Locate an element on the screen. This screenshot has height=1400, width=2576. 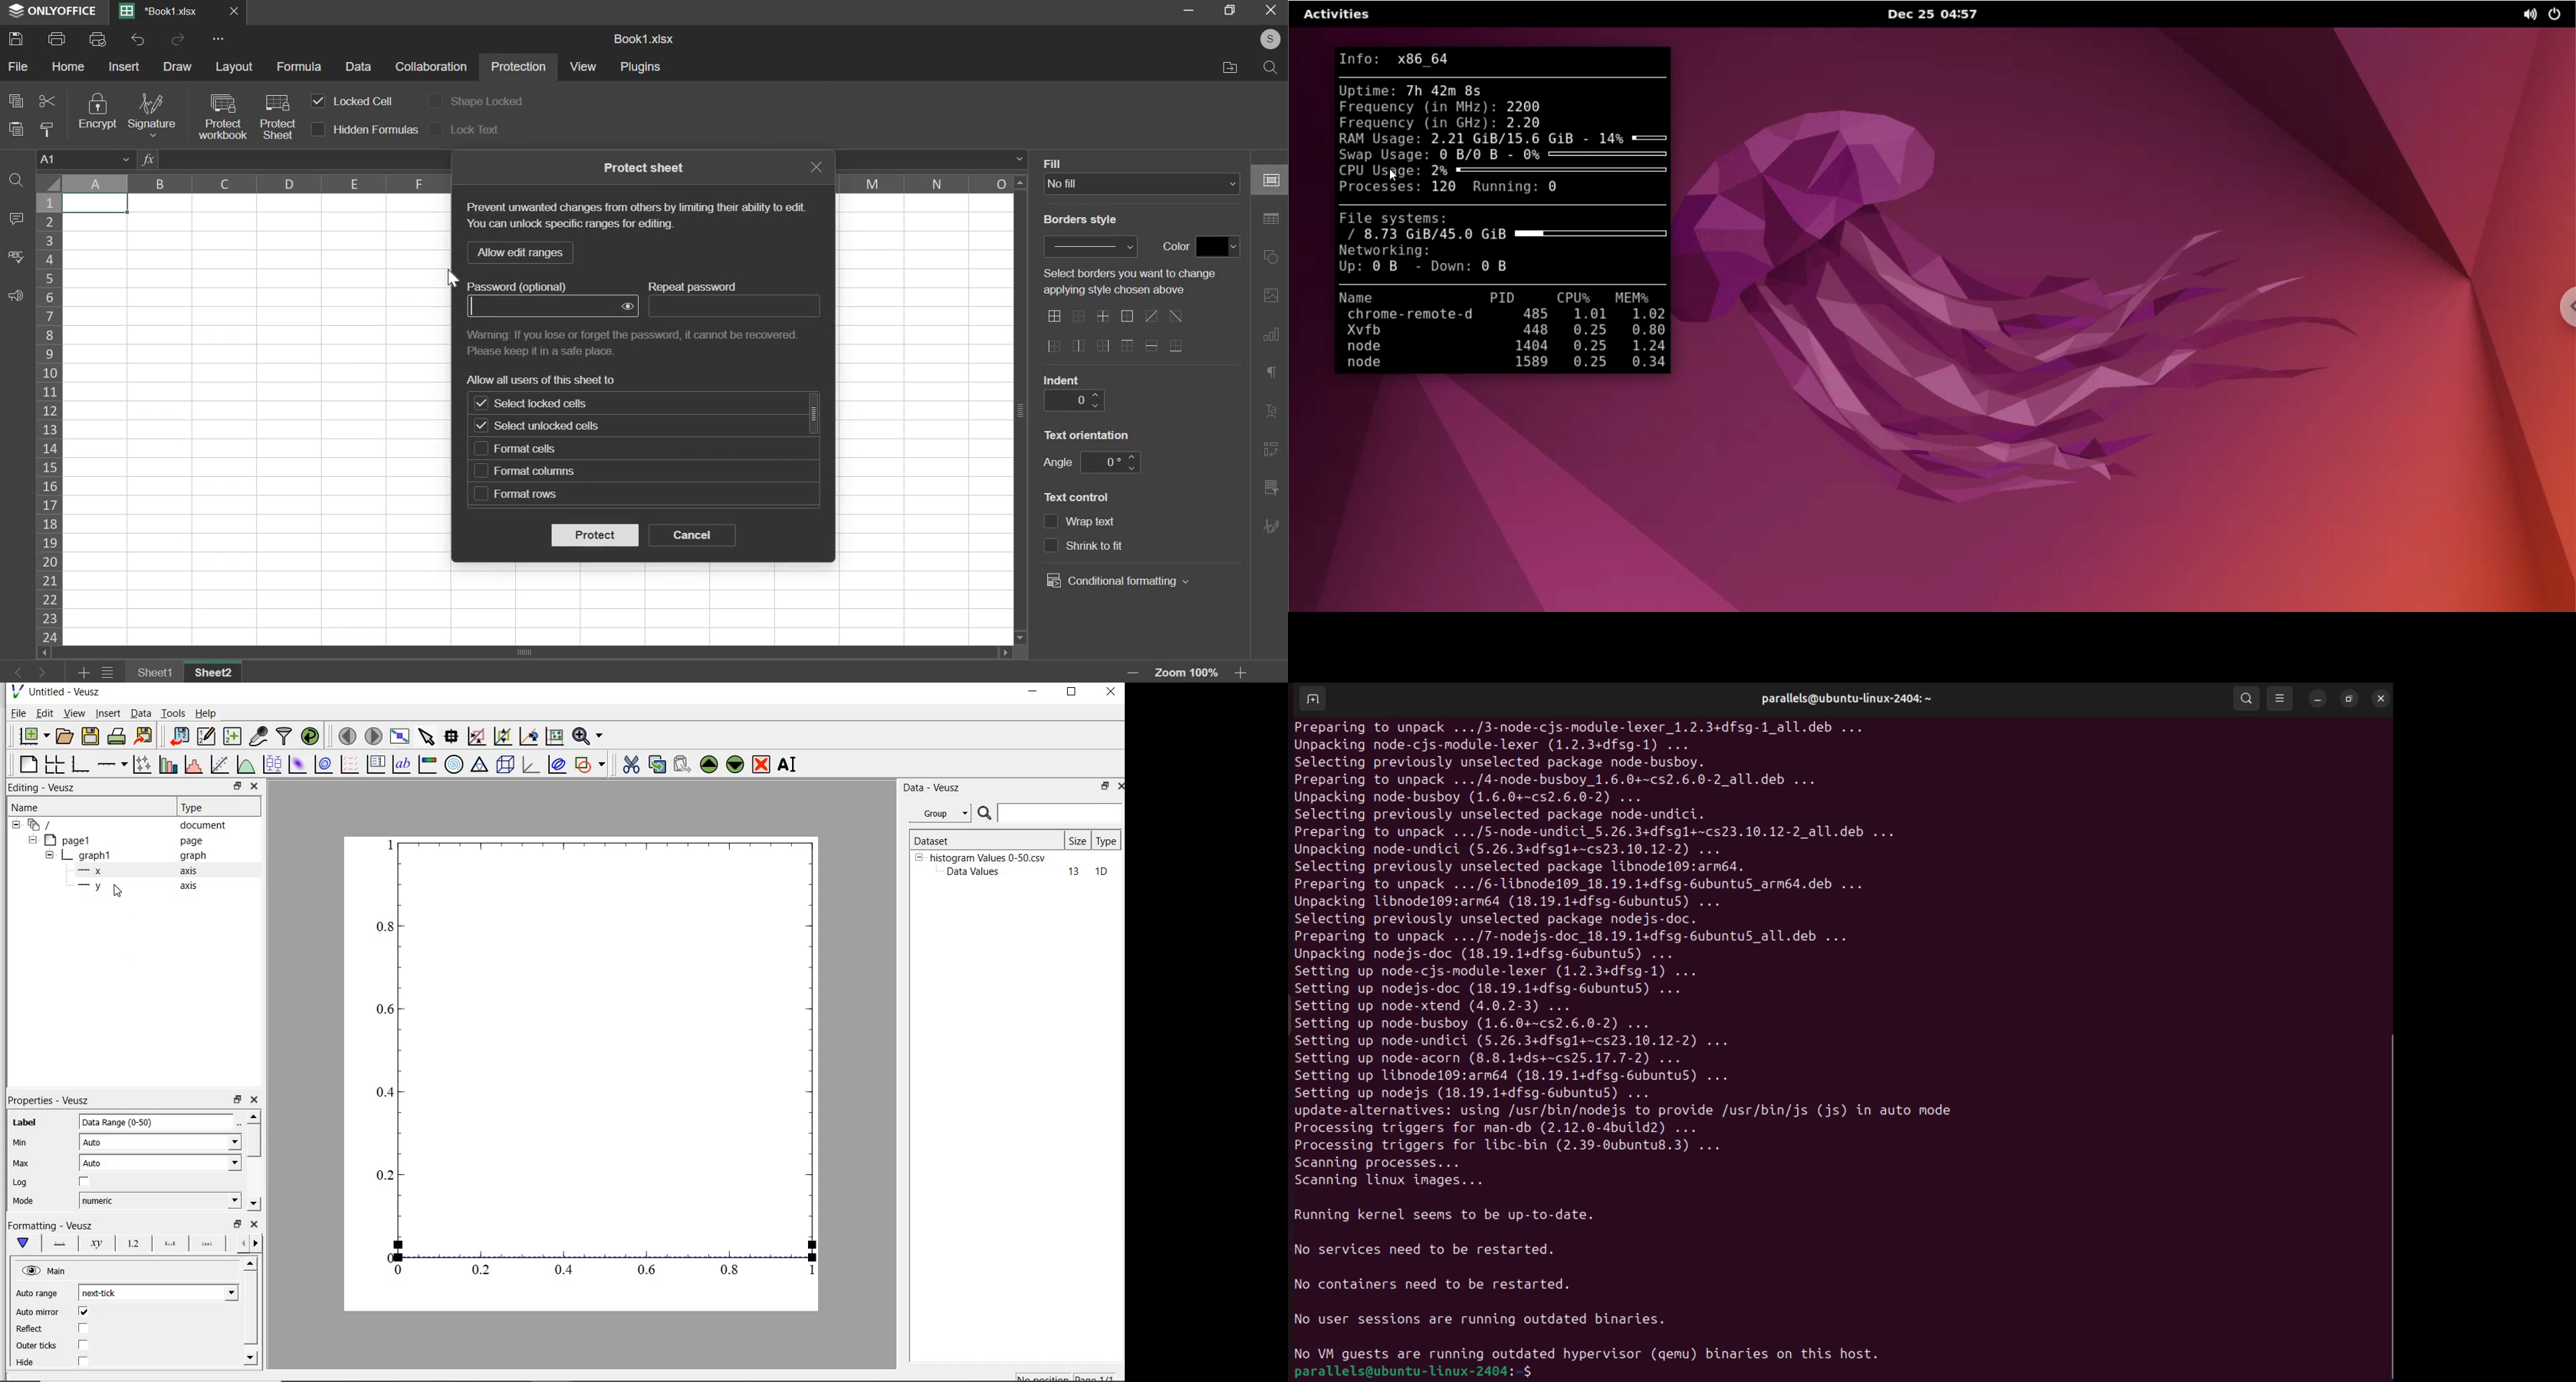
move up is located at coordinates (253, 1116).